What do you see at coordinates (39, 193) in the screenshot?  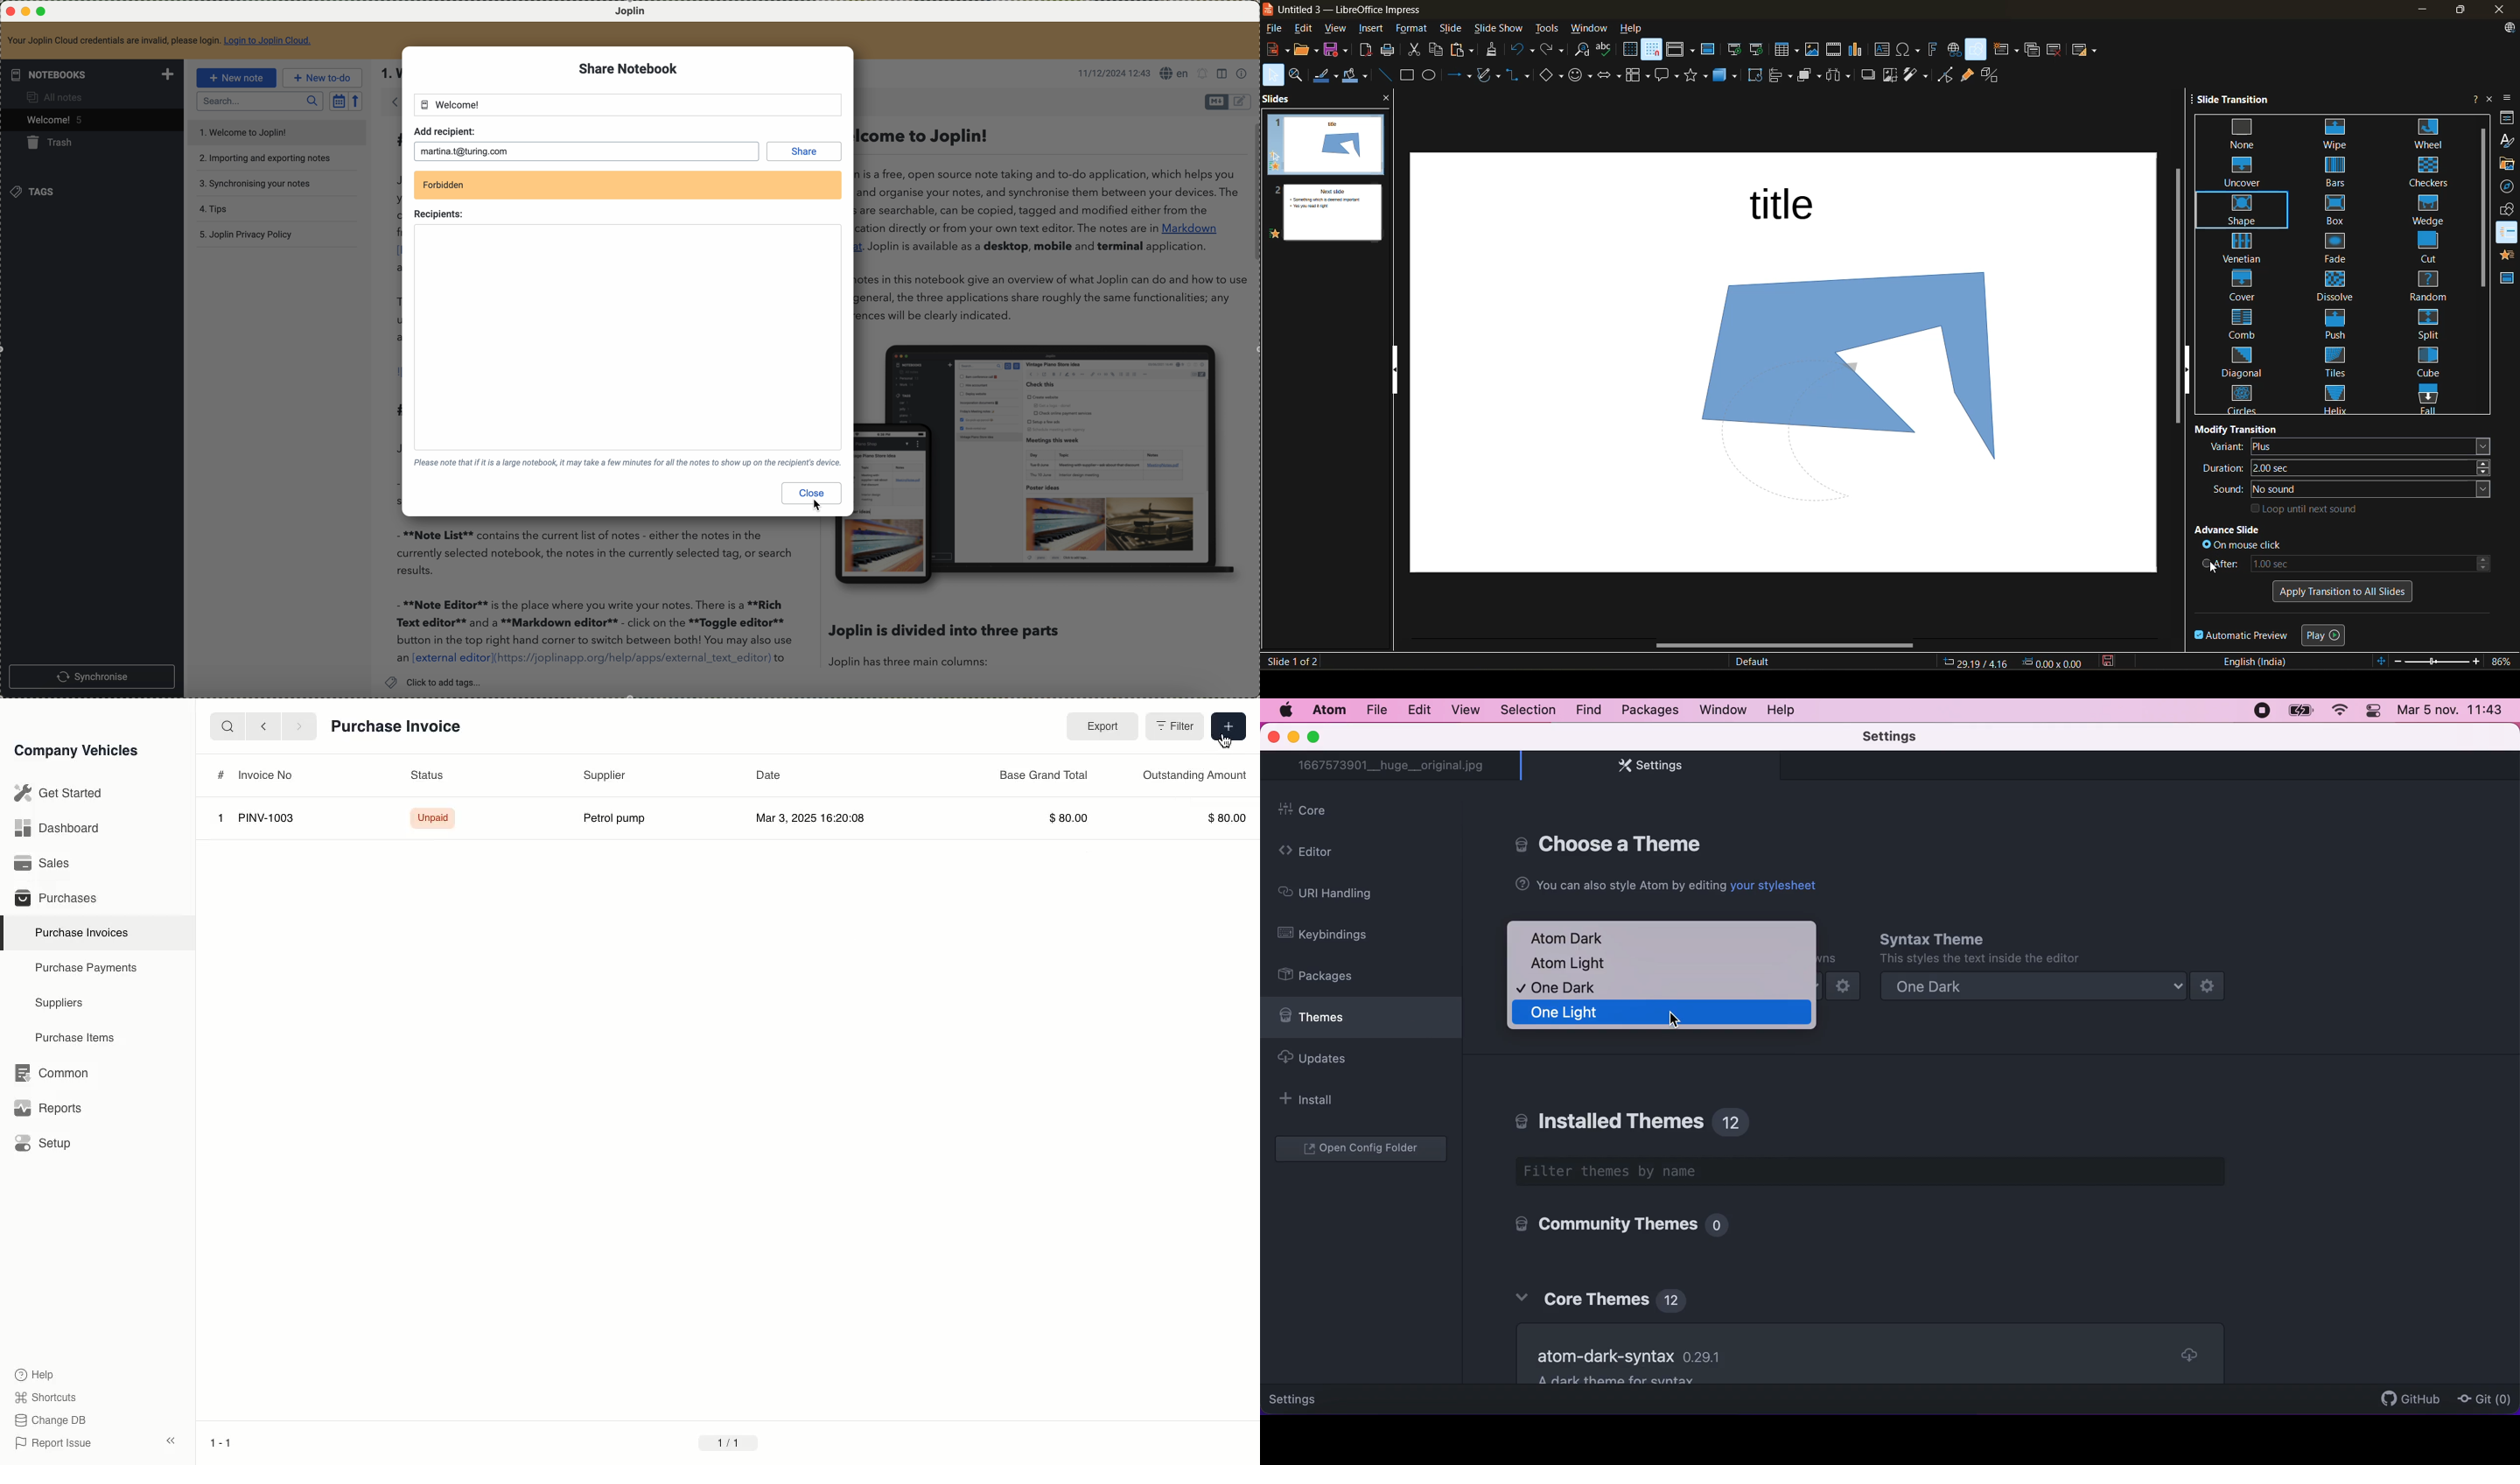 I see `tags` at bounding box center [39, 193].